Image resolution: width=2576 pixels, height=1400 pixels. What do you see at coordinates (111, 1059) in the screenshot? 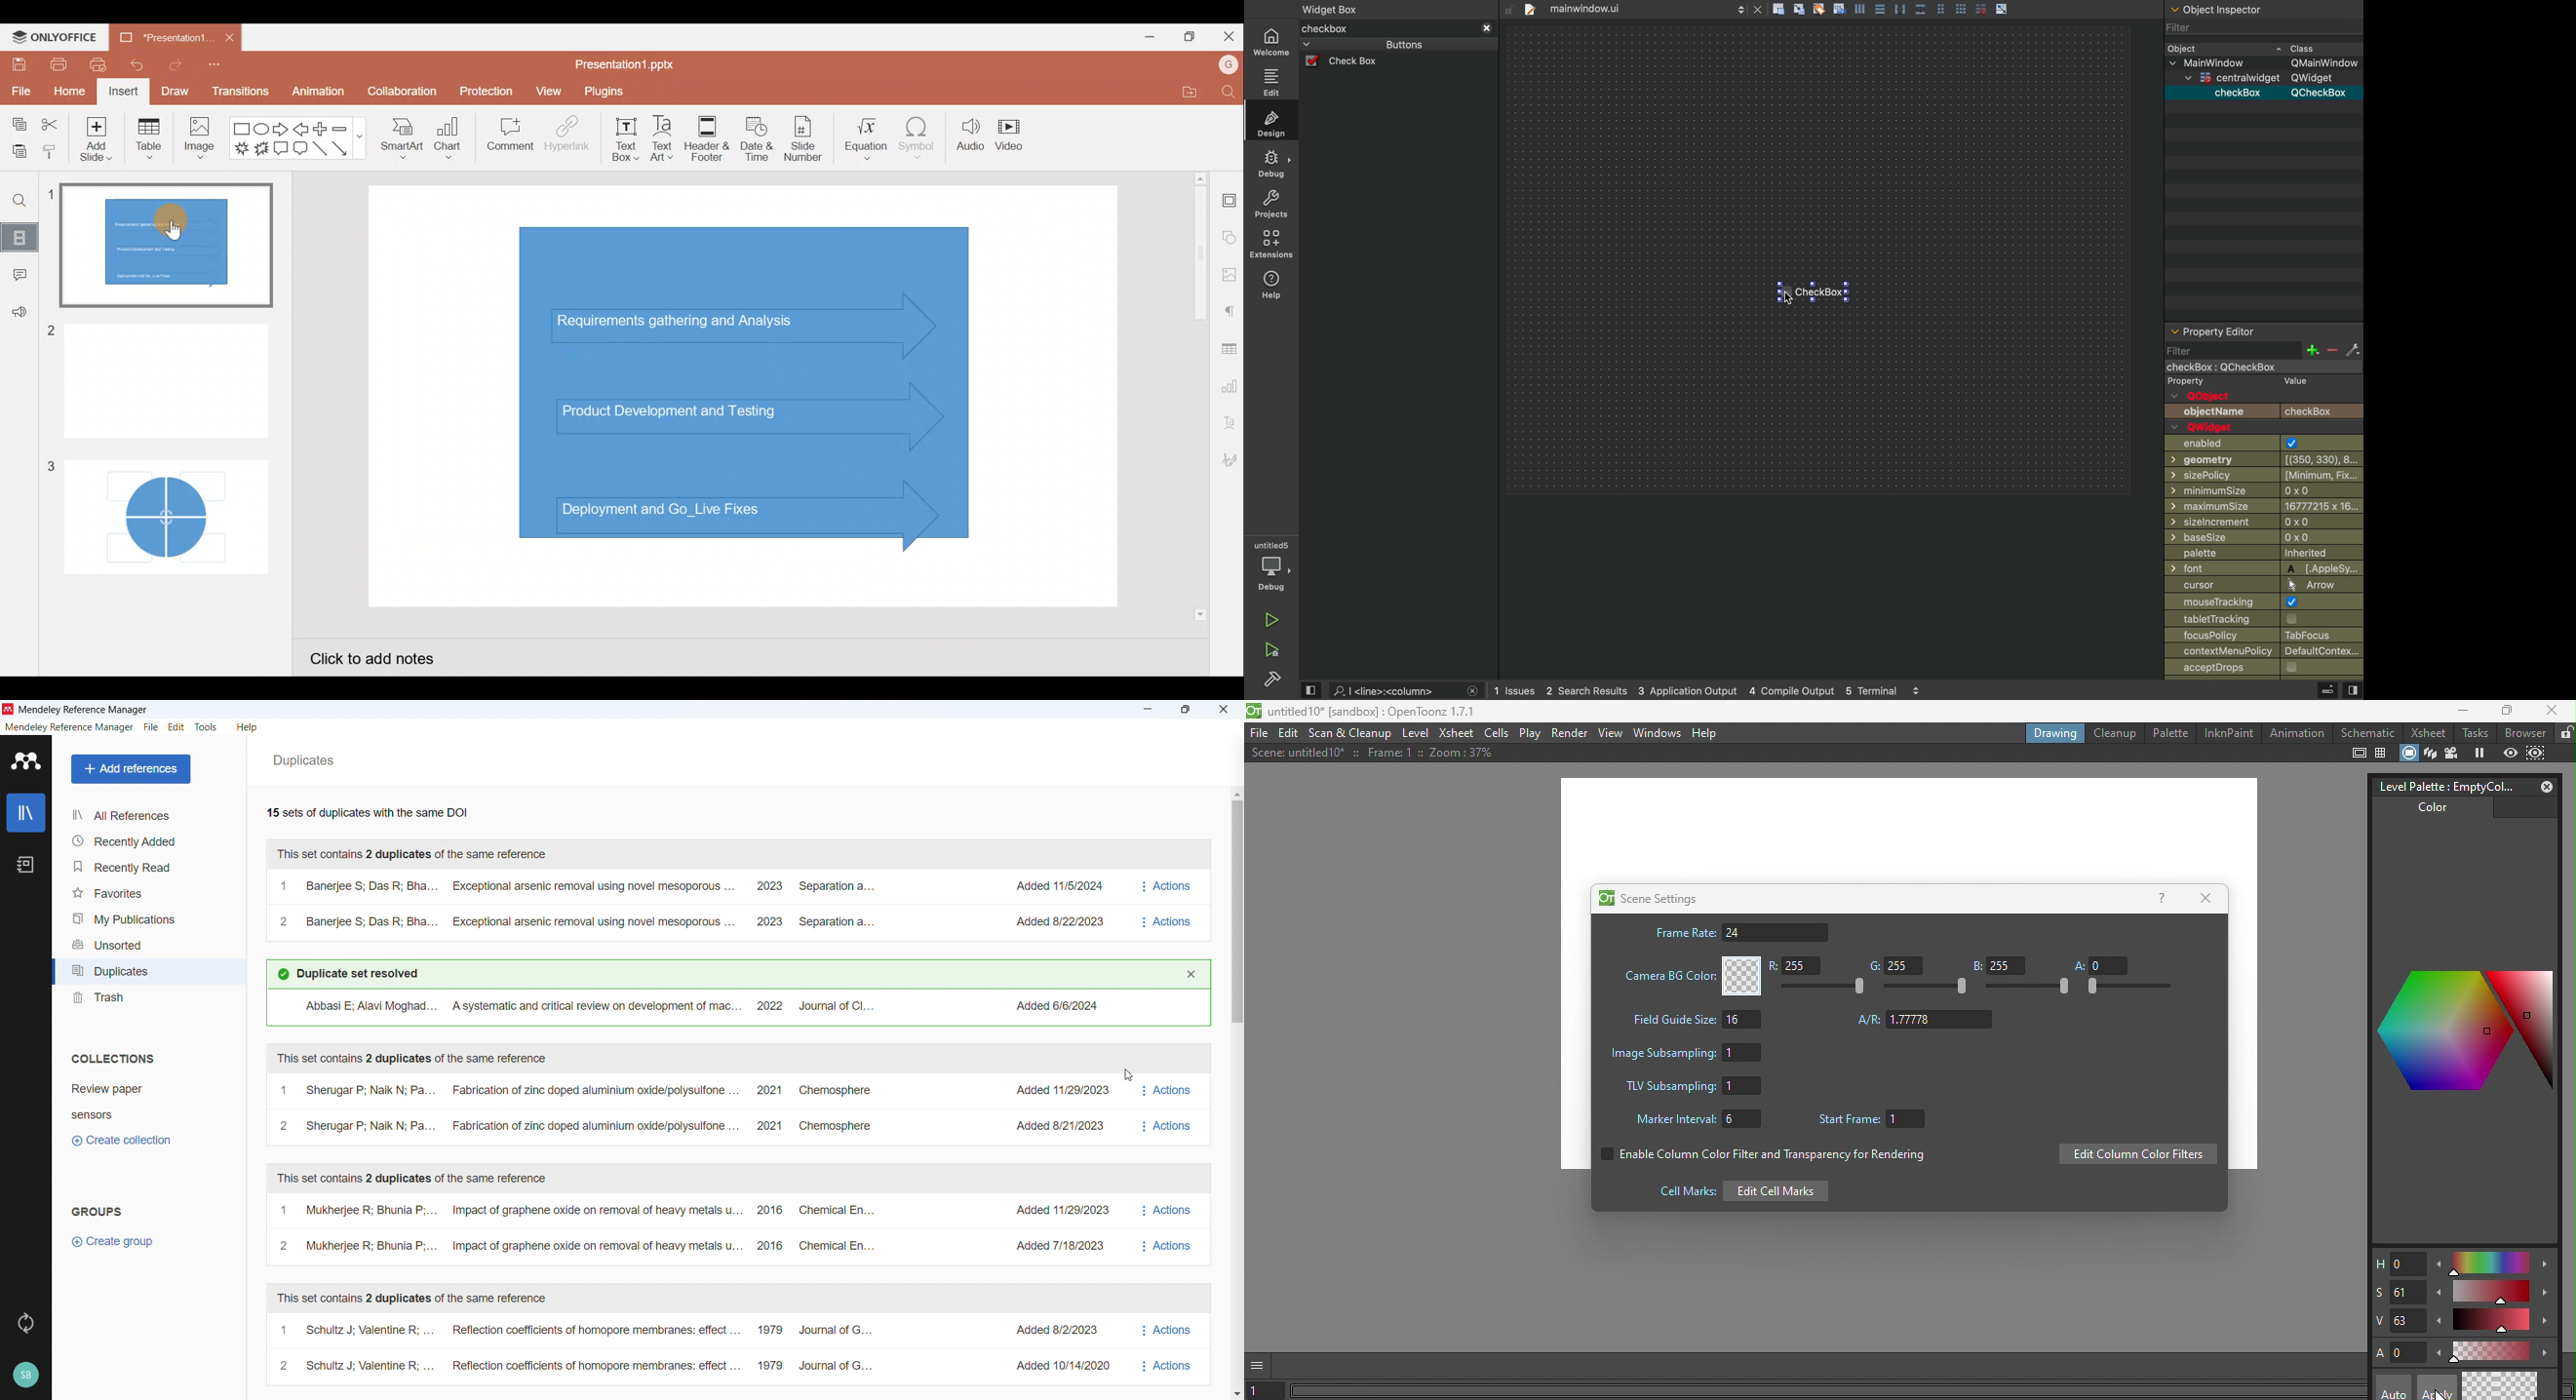
I see `Collections ` at bounding box center [111, 1059].